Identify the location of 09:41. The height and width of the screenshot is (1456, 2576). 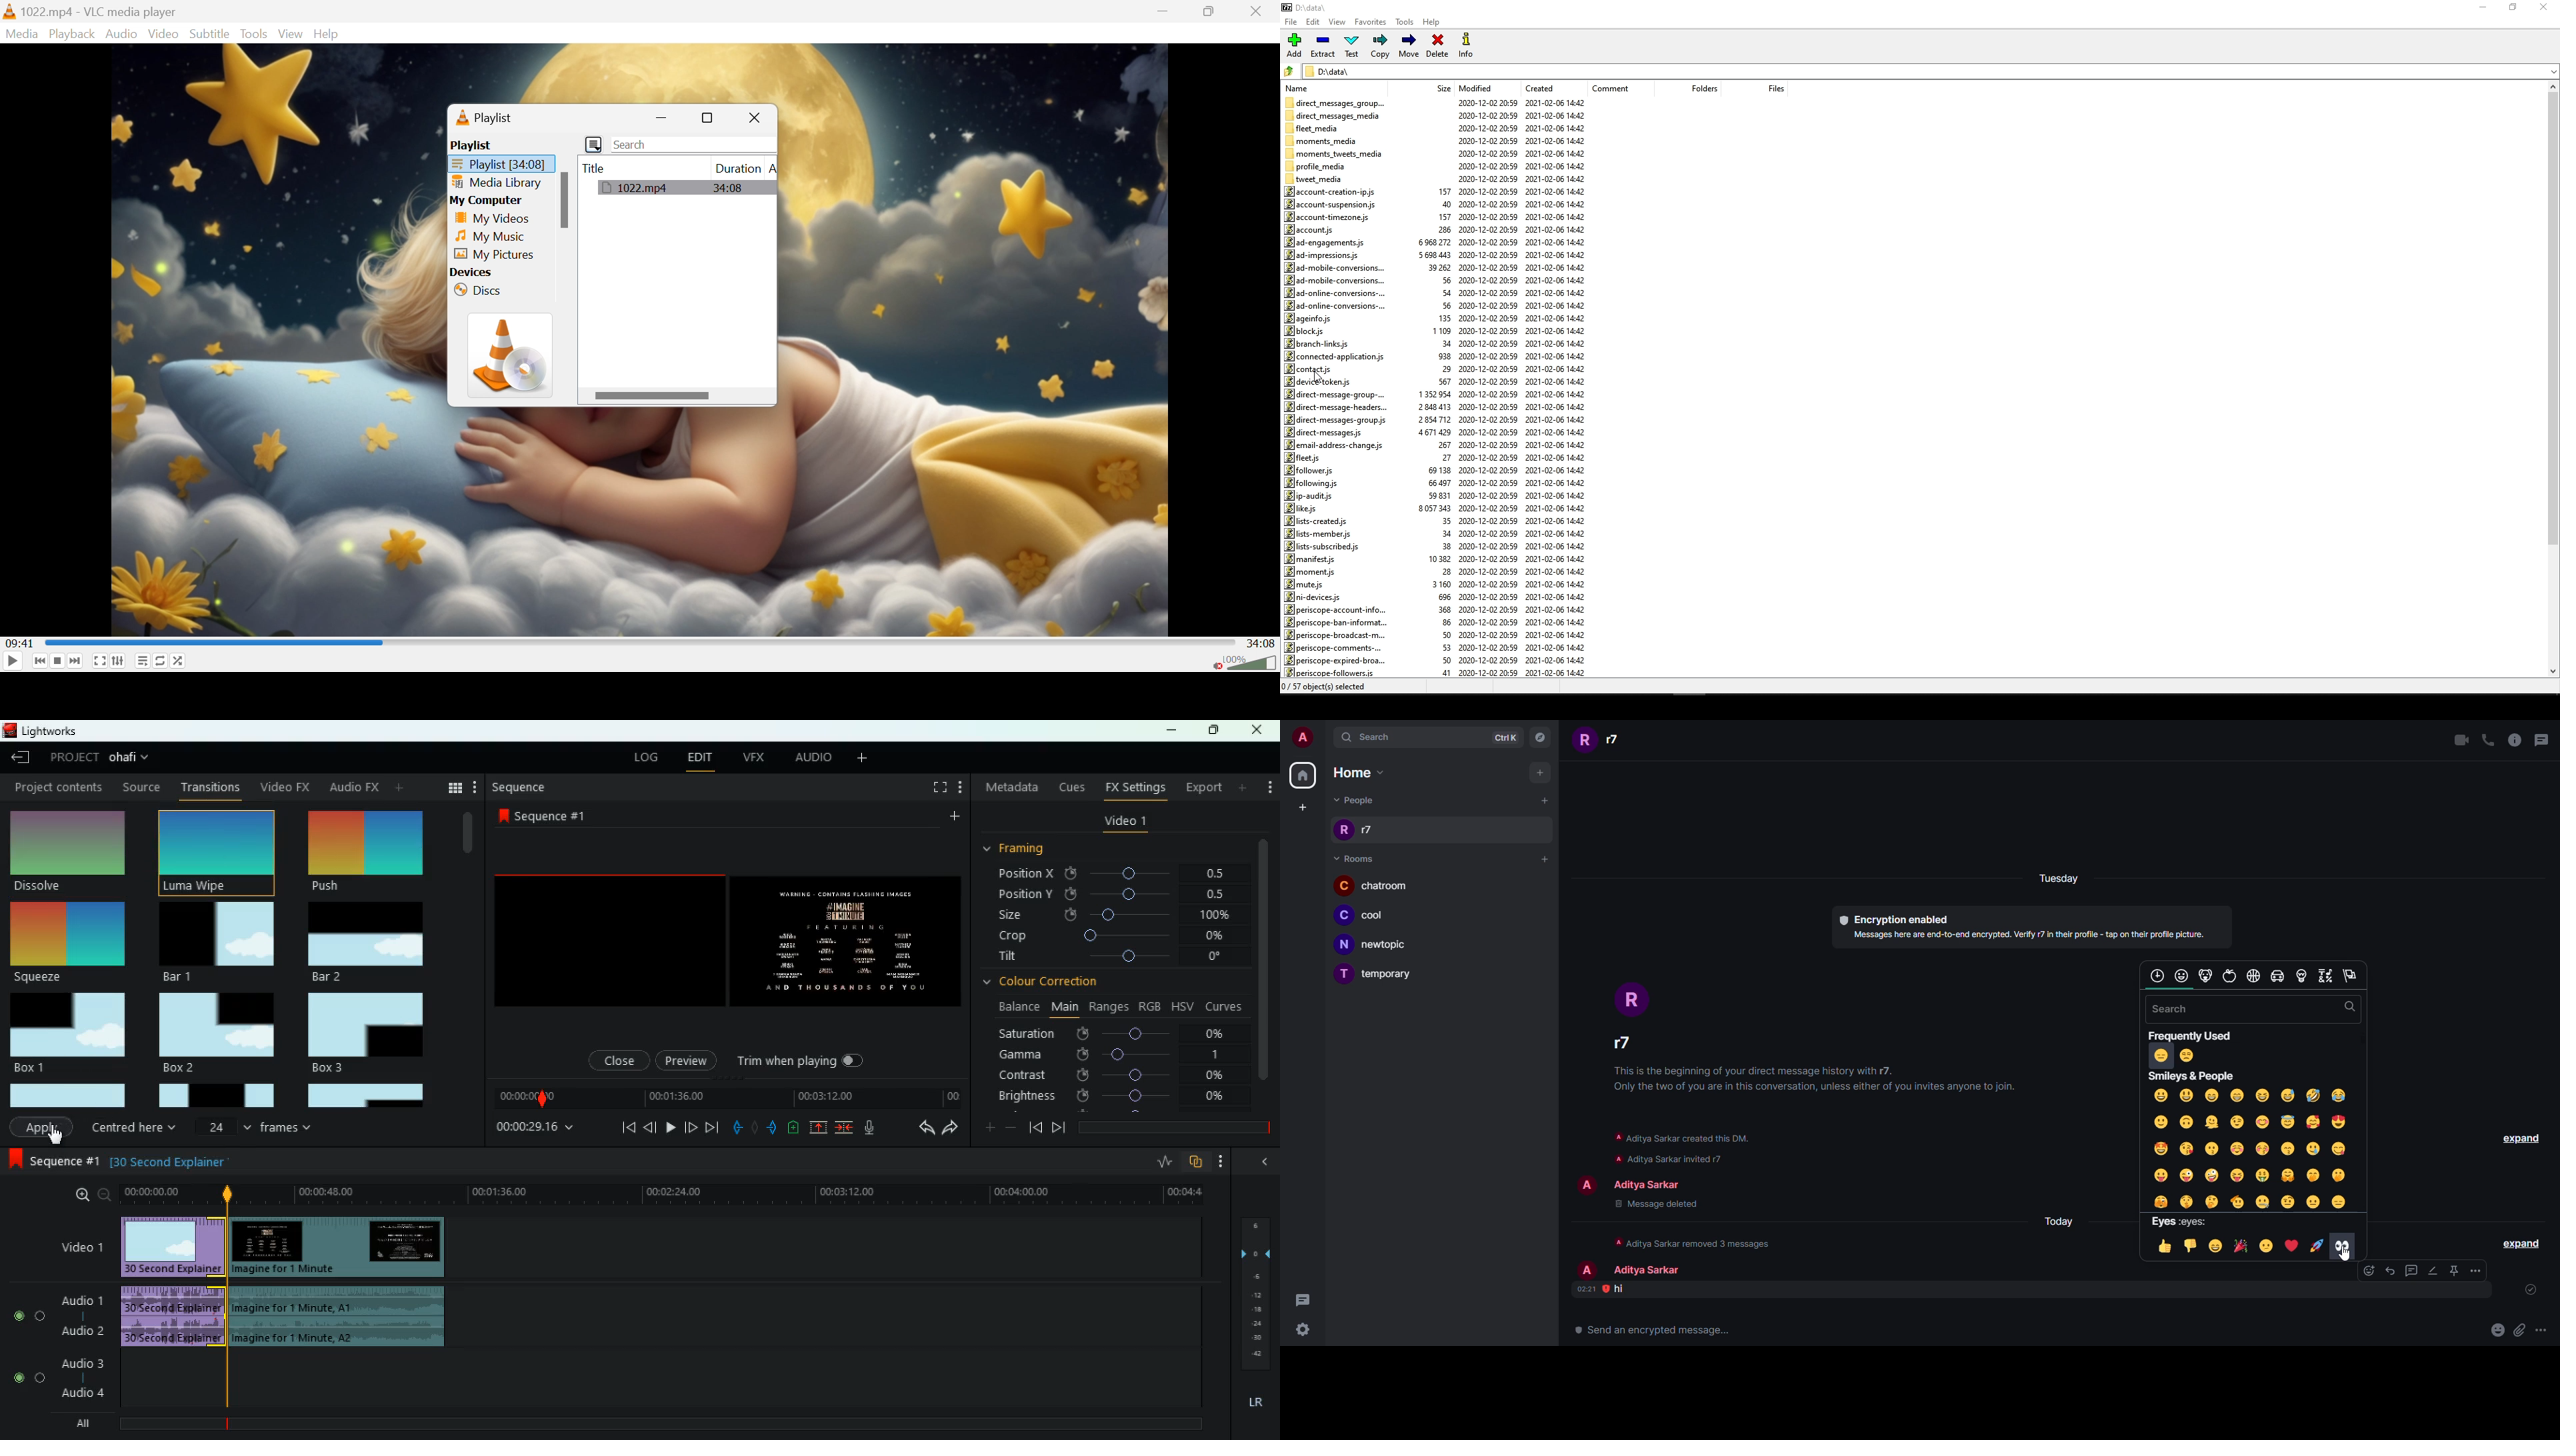
(20, 641).